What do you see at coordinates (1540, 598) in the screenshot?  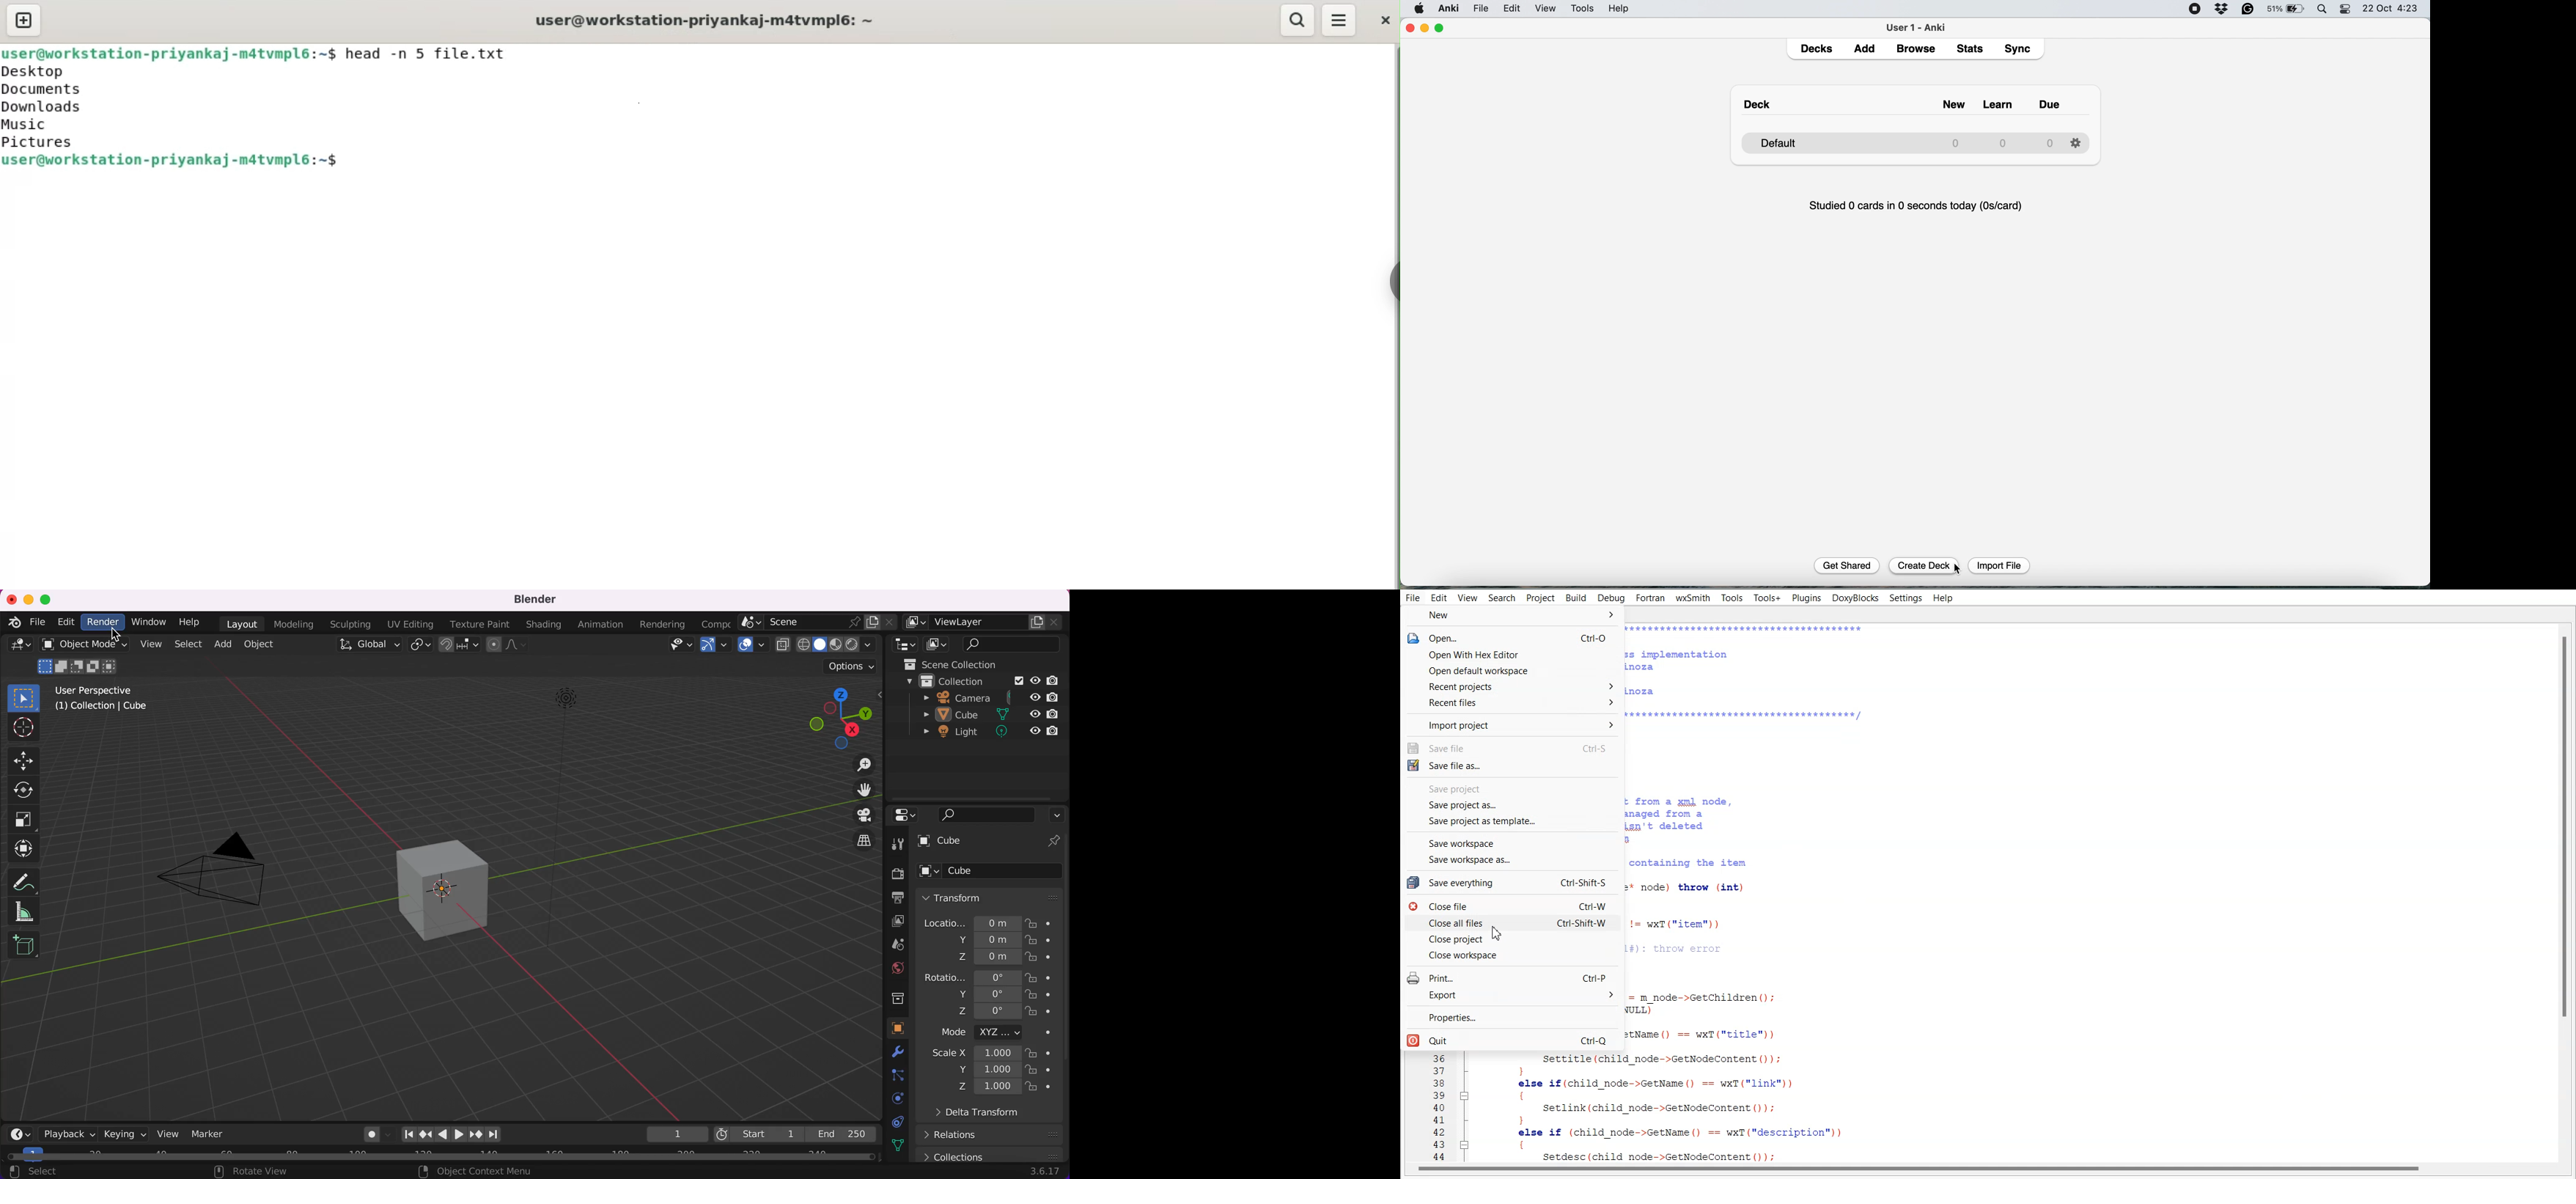 I see `Project` at bounding box center [1540, 598].